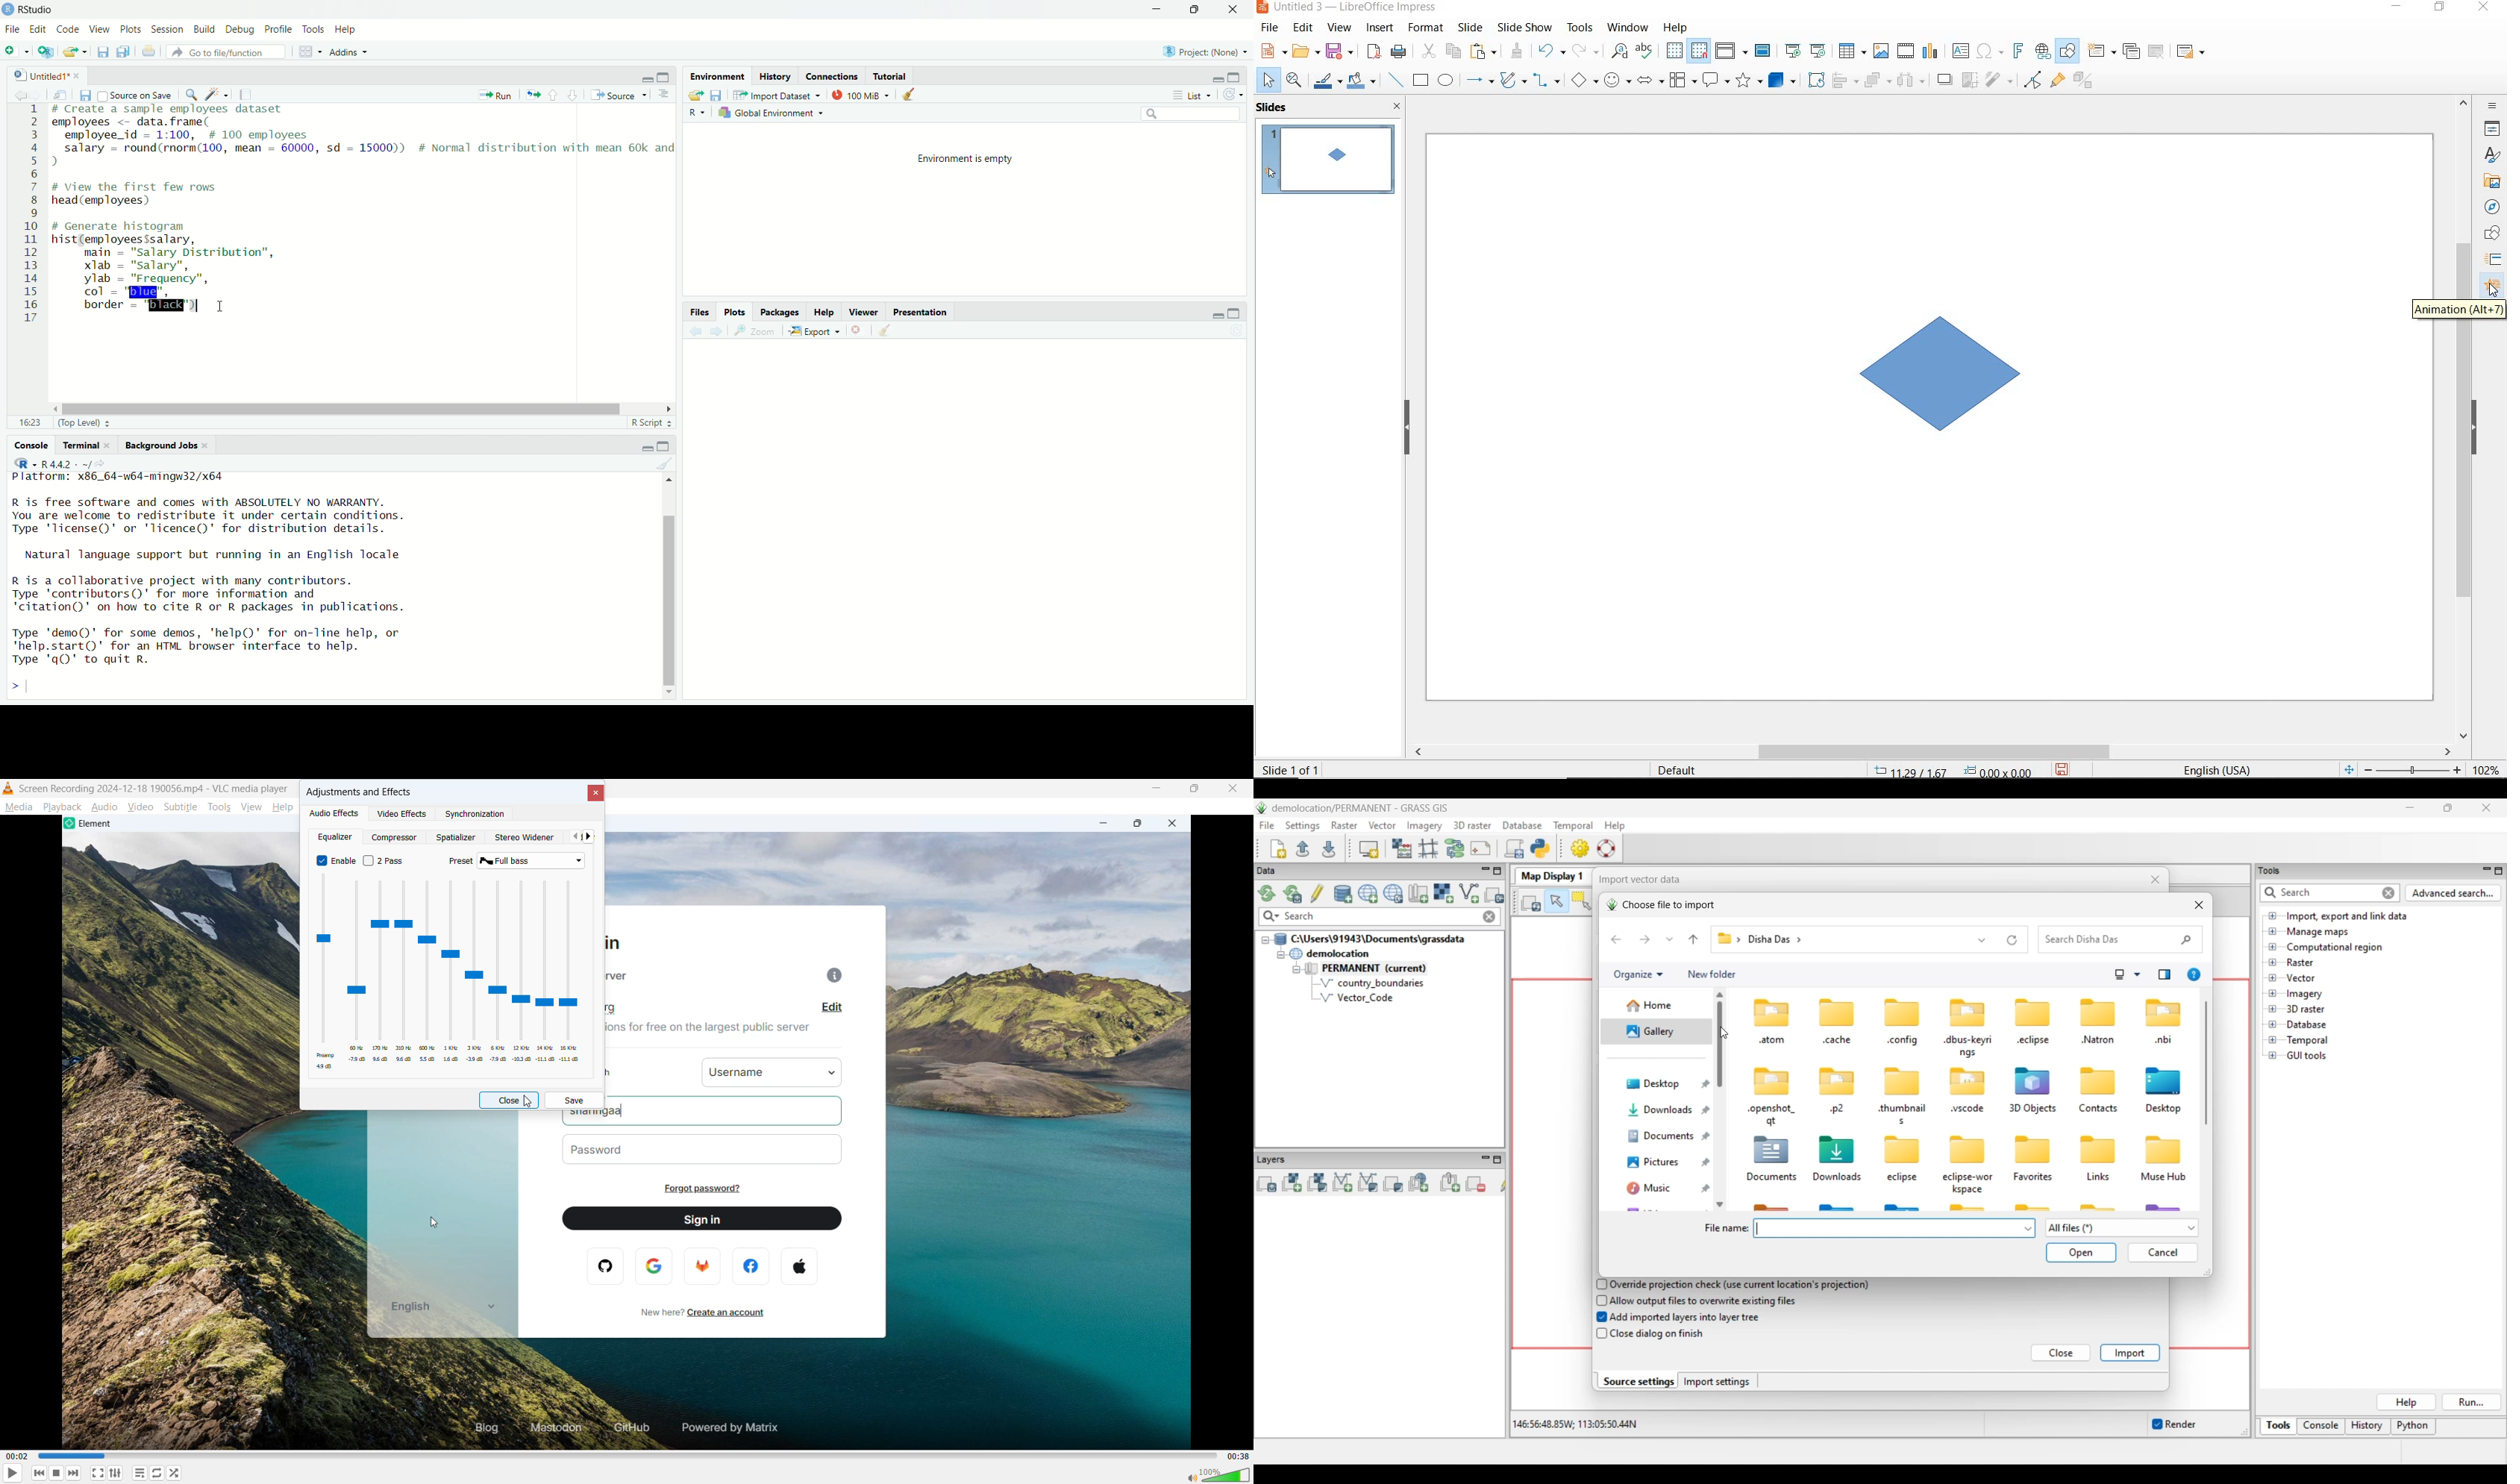  What do you see at coordinates (1362, 81) in the screenshot?
I see `fill color` at bounding box center [1362, 81].